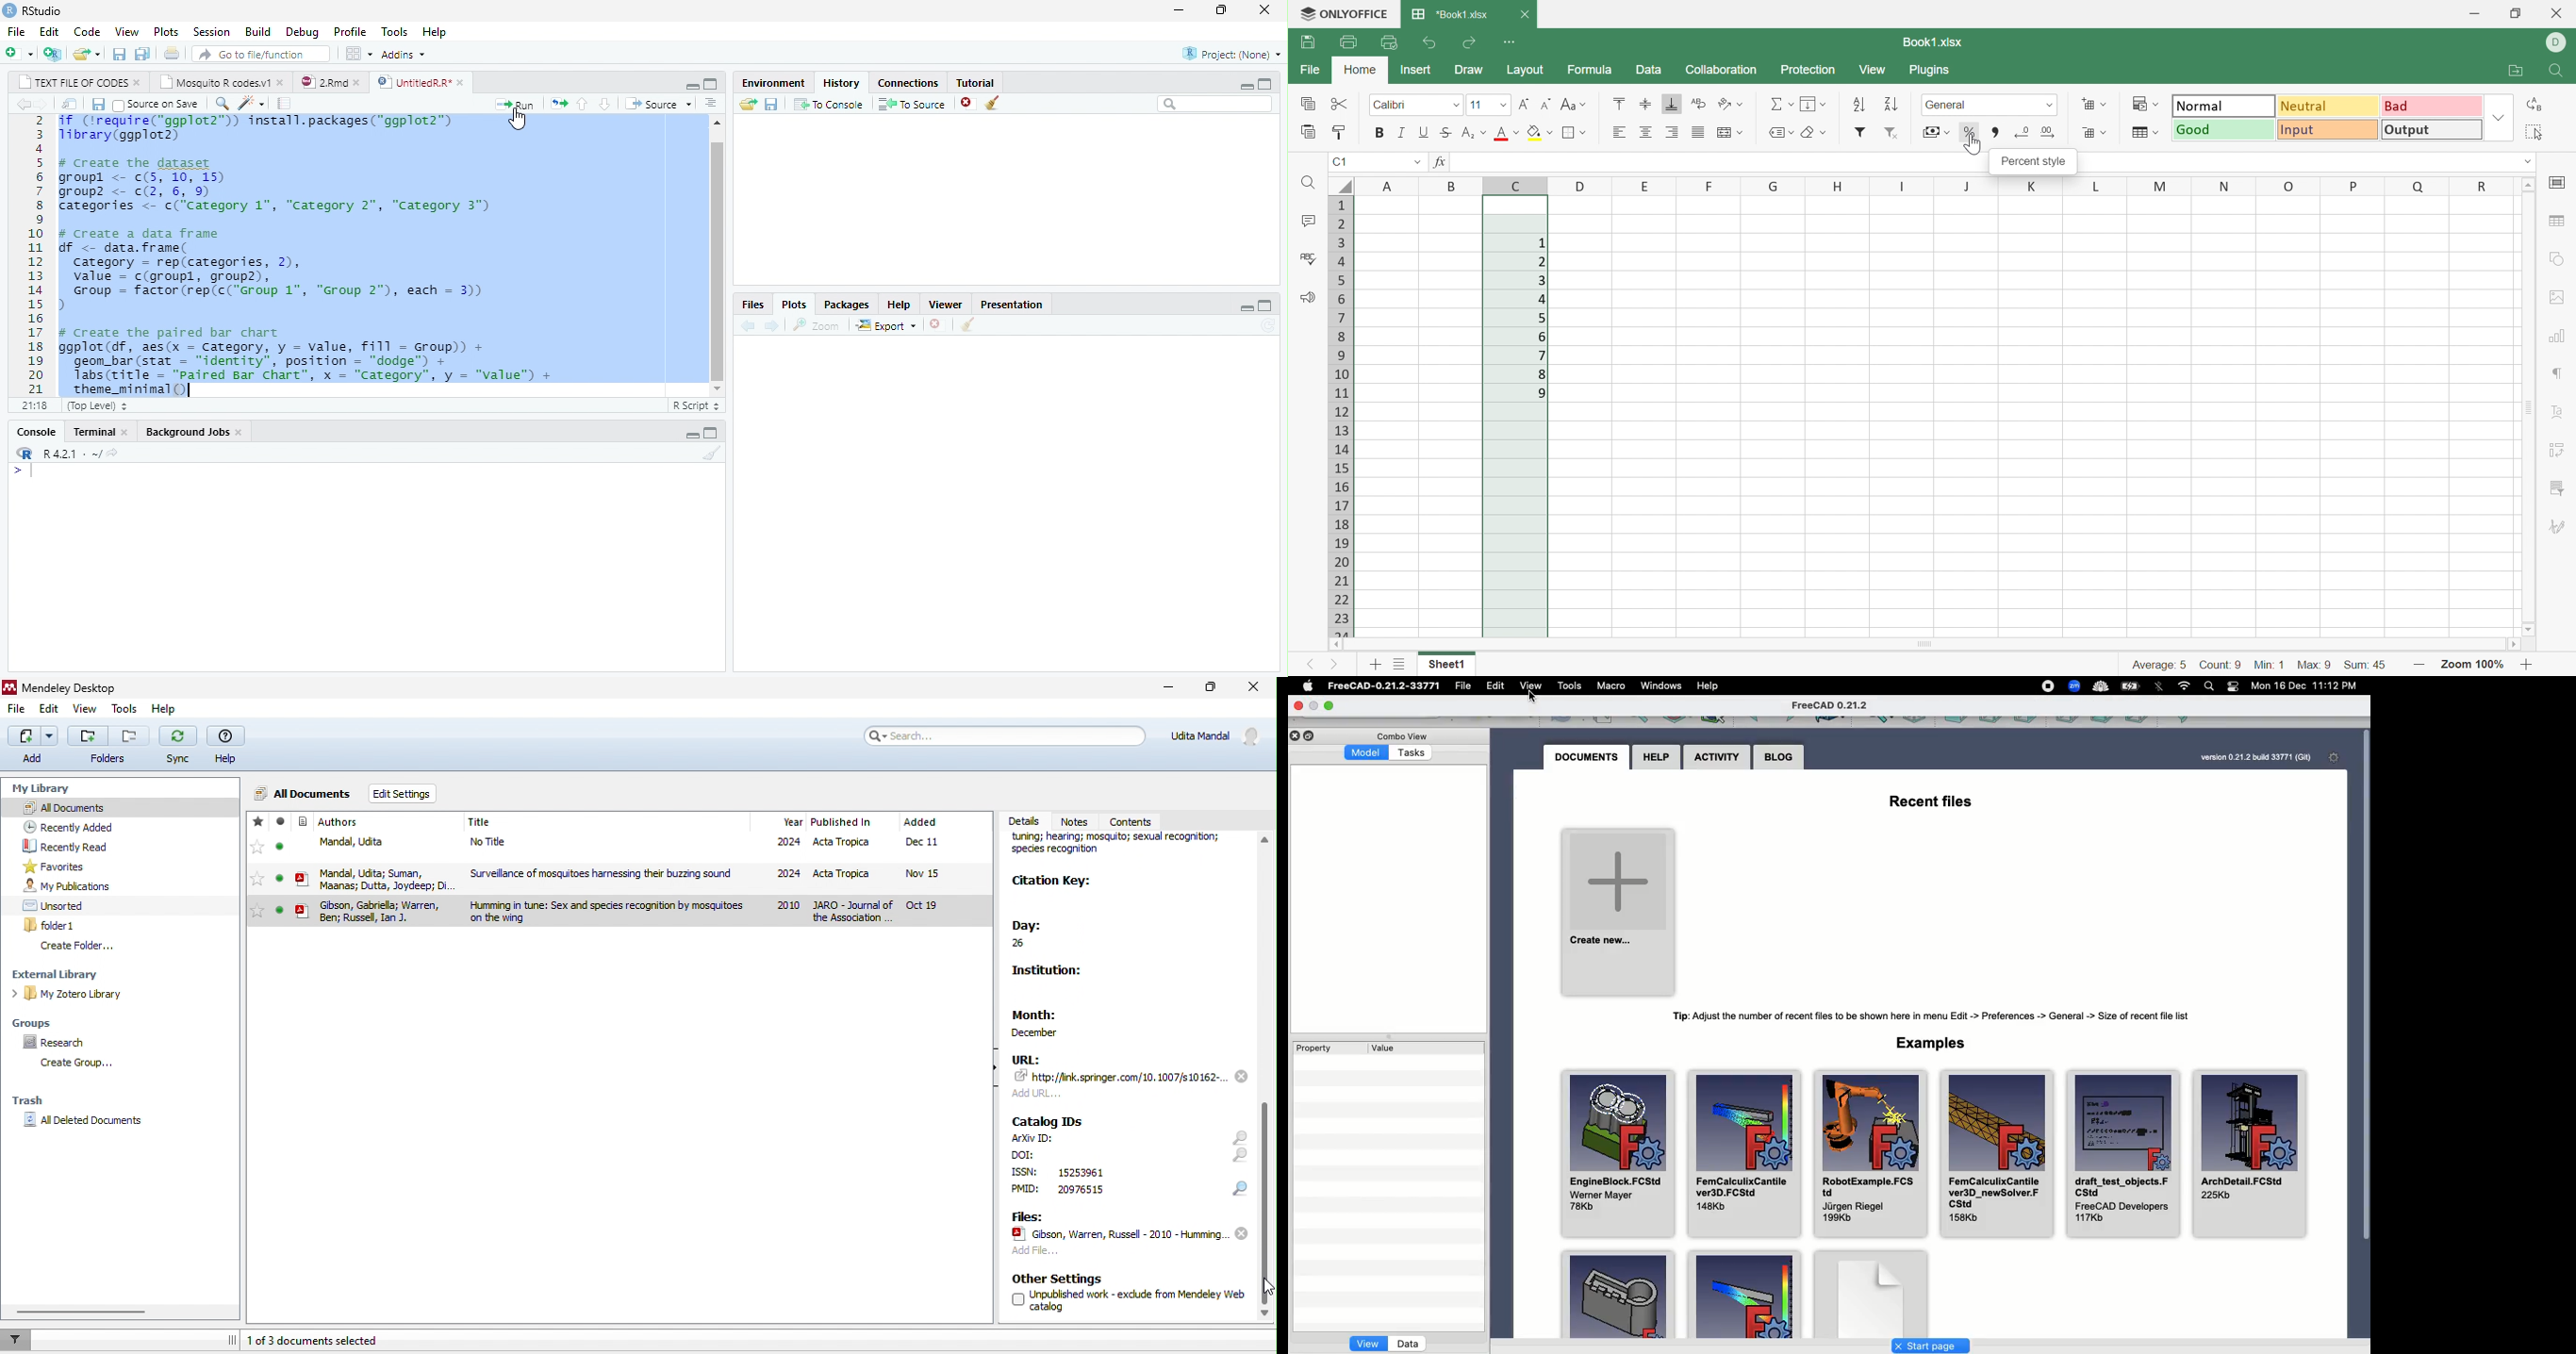 This screenshot has height=1372, width=2576. What do you see at coordinates (1466, 686) in the screenshot?
I see `File` at bounding box center [1466, 686].